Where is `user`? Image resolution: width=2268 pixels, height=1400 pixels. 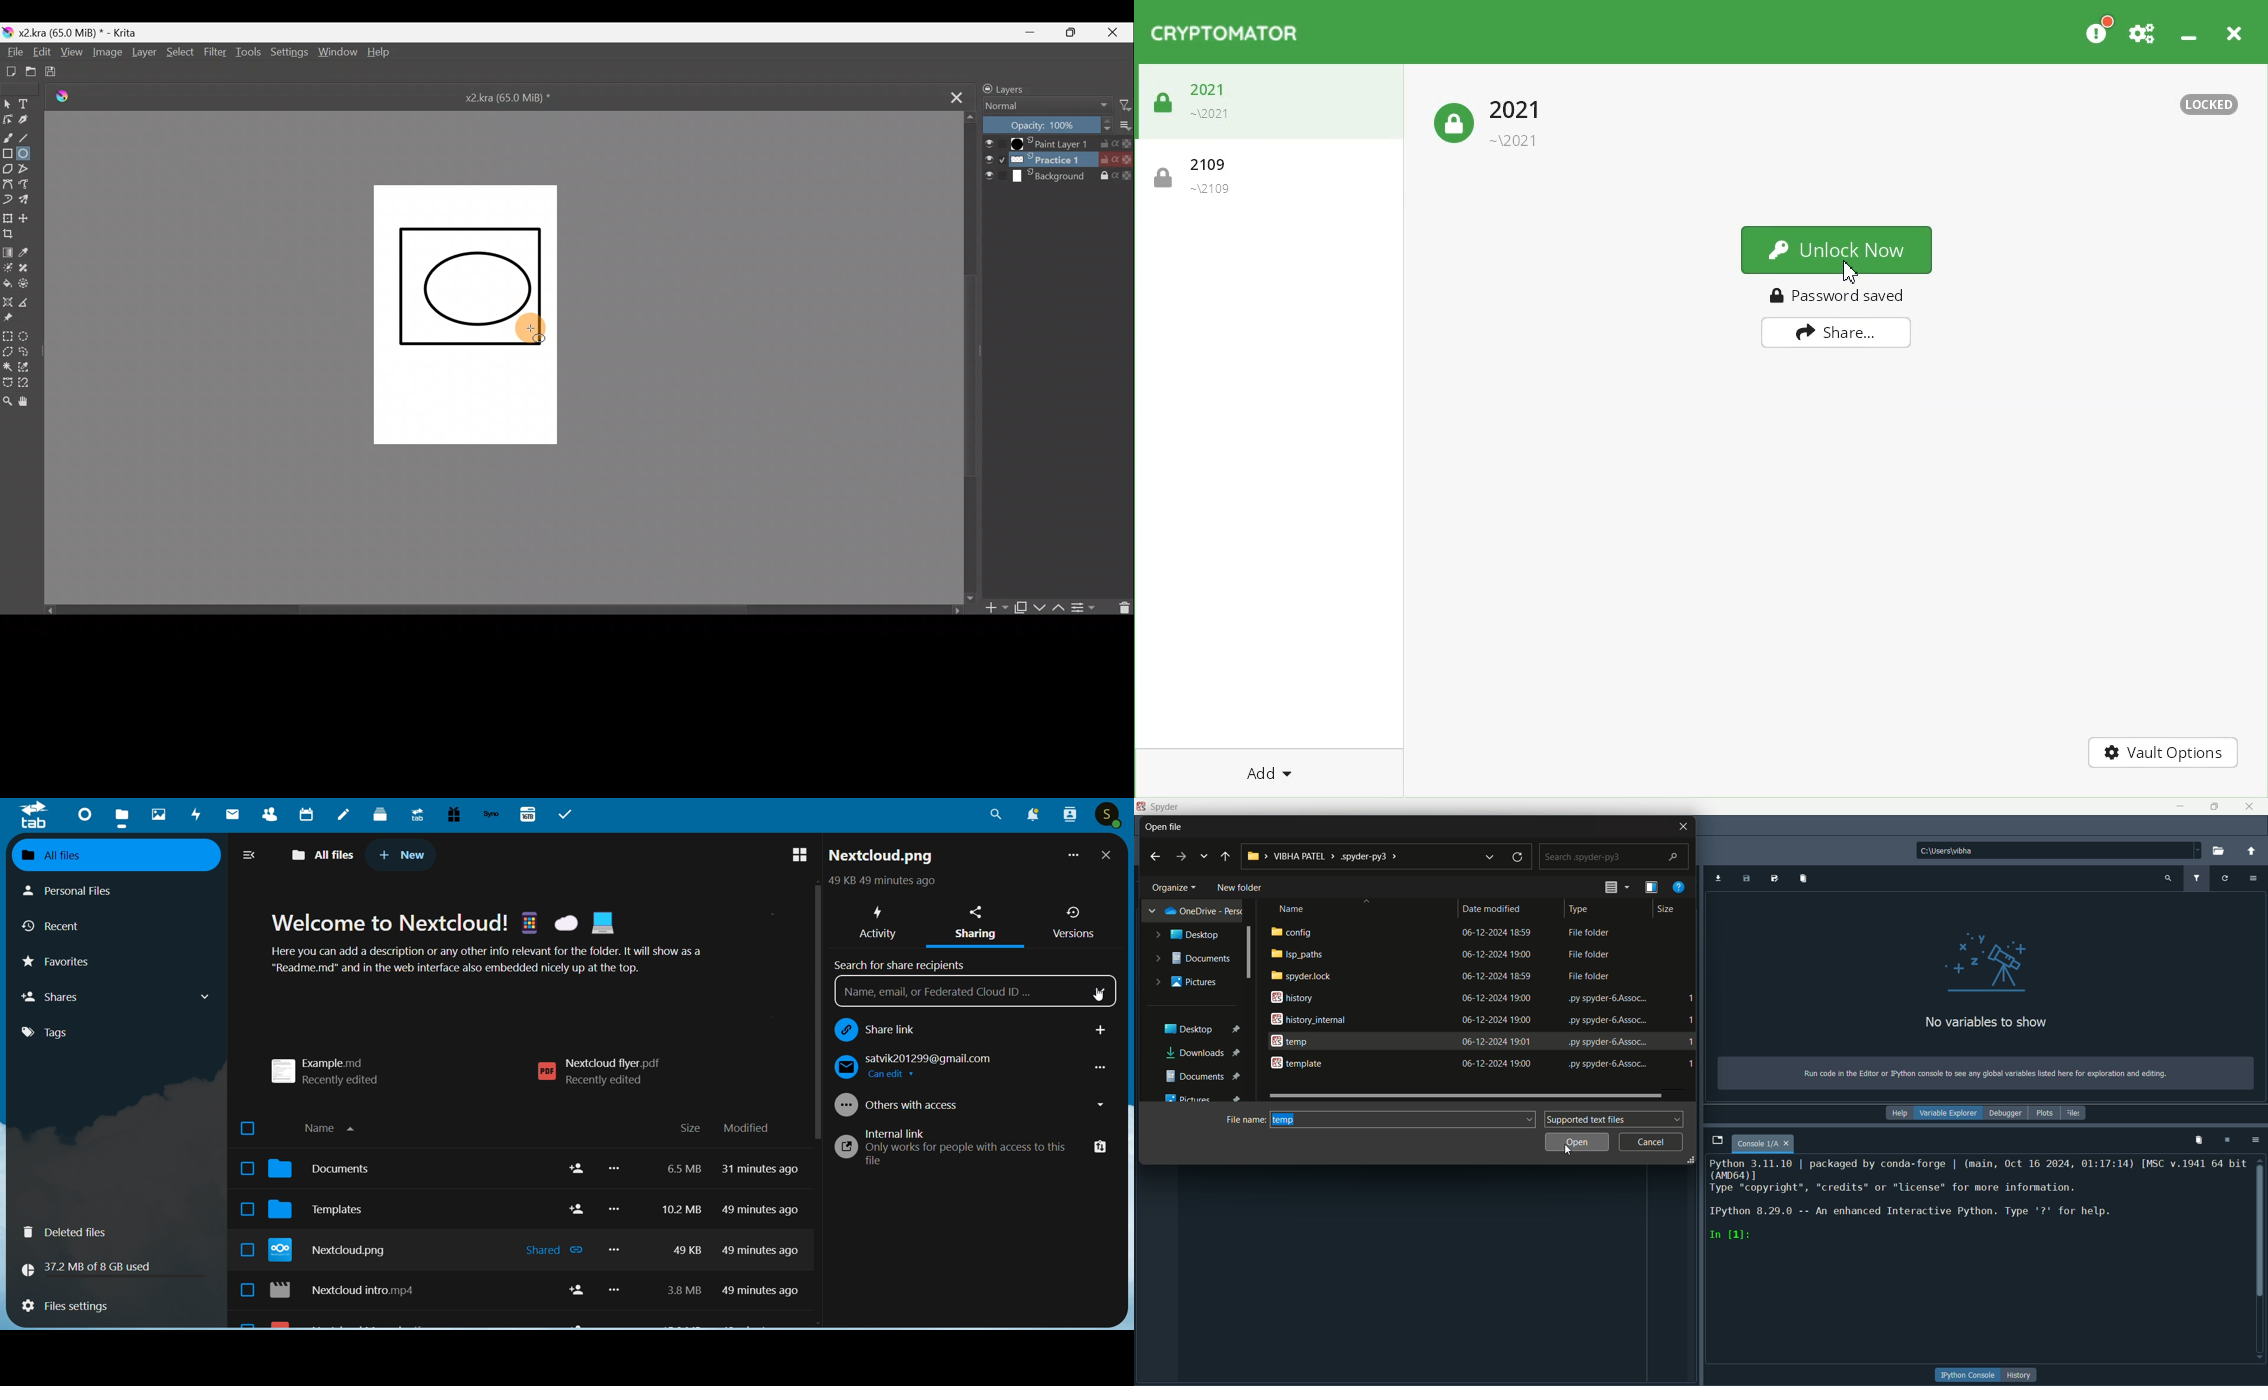
user is located at coordinates (1109, 816).